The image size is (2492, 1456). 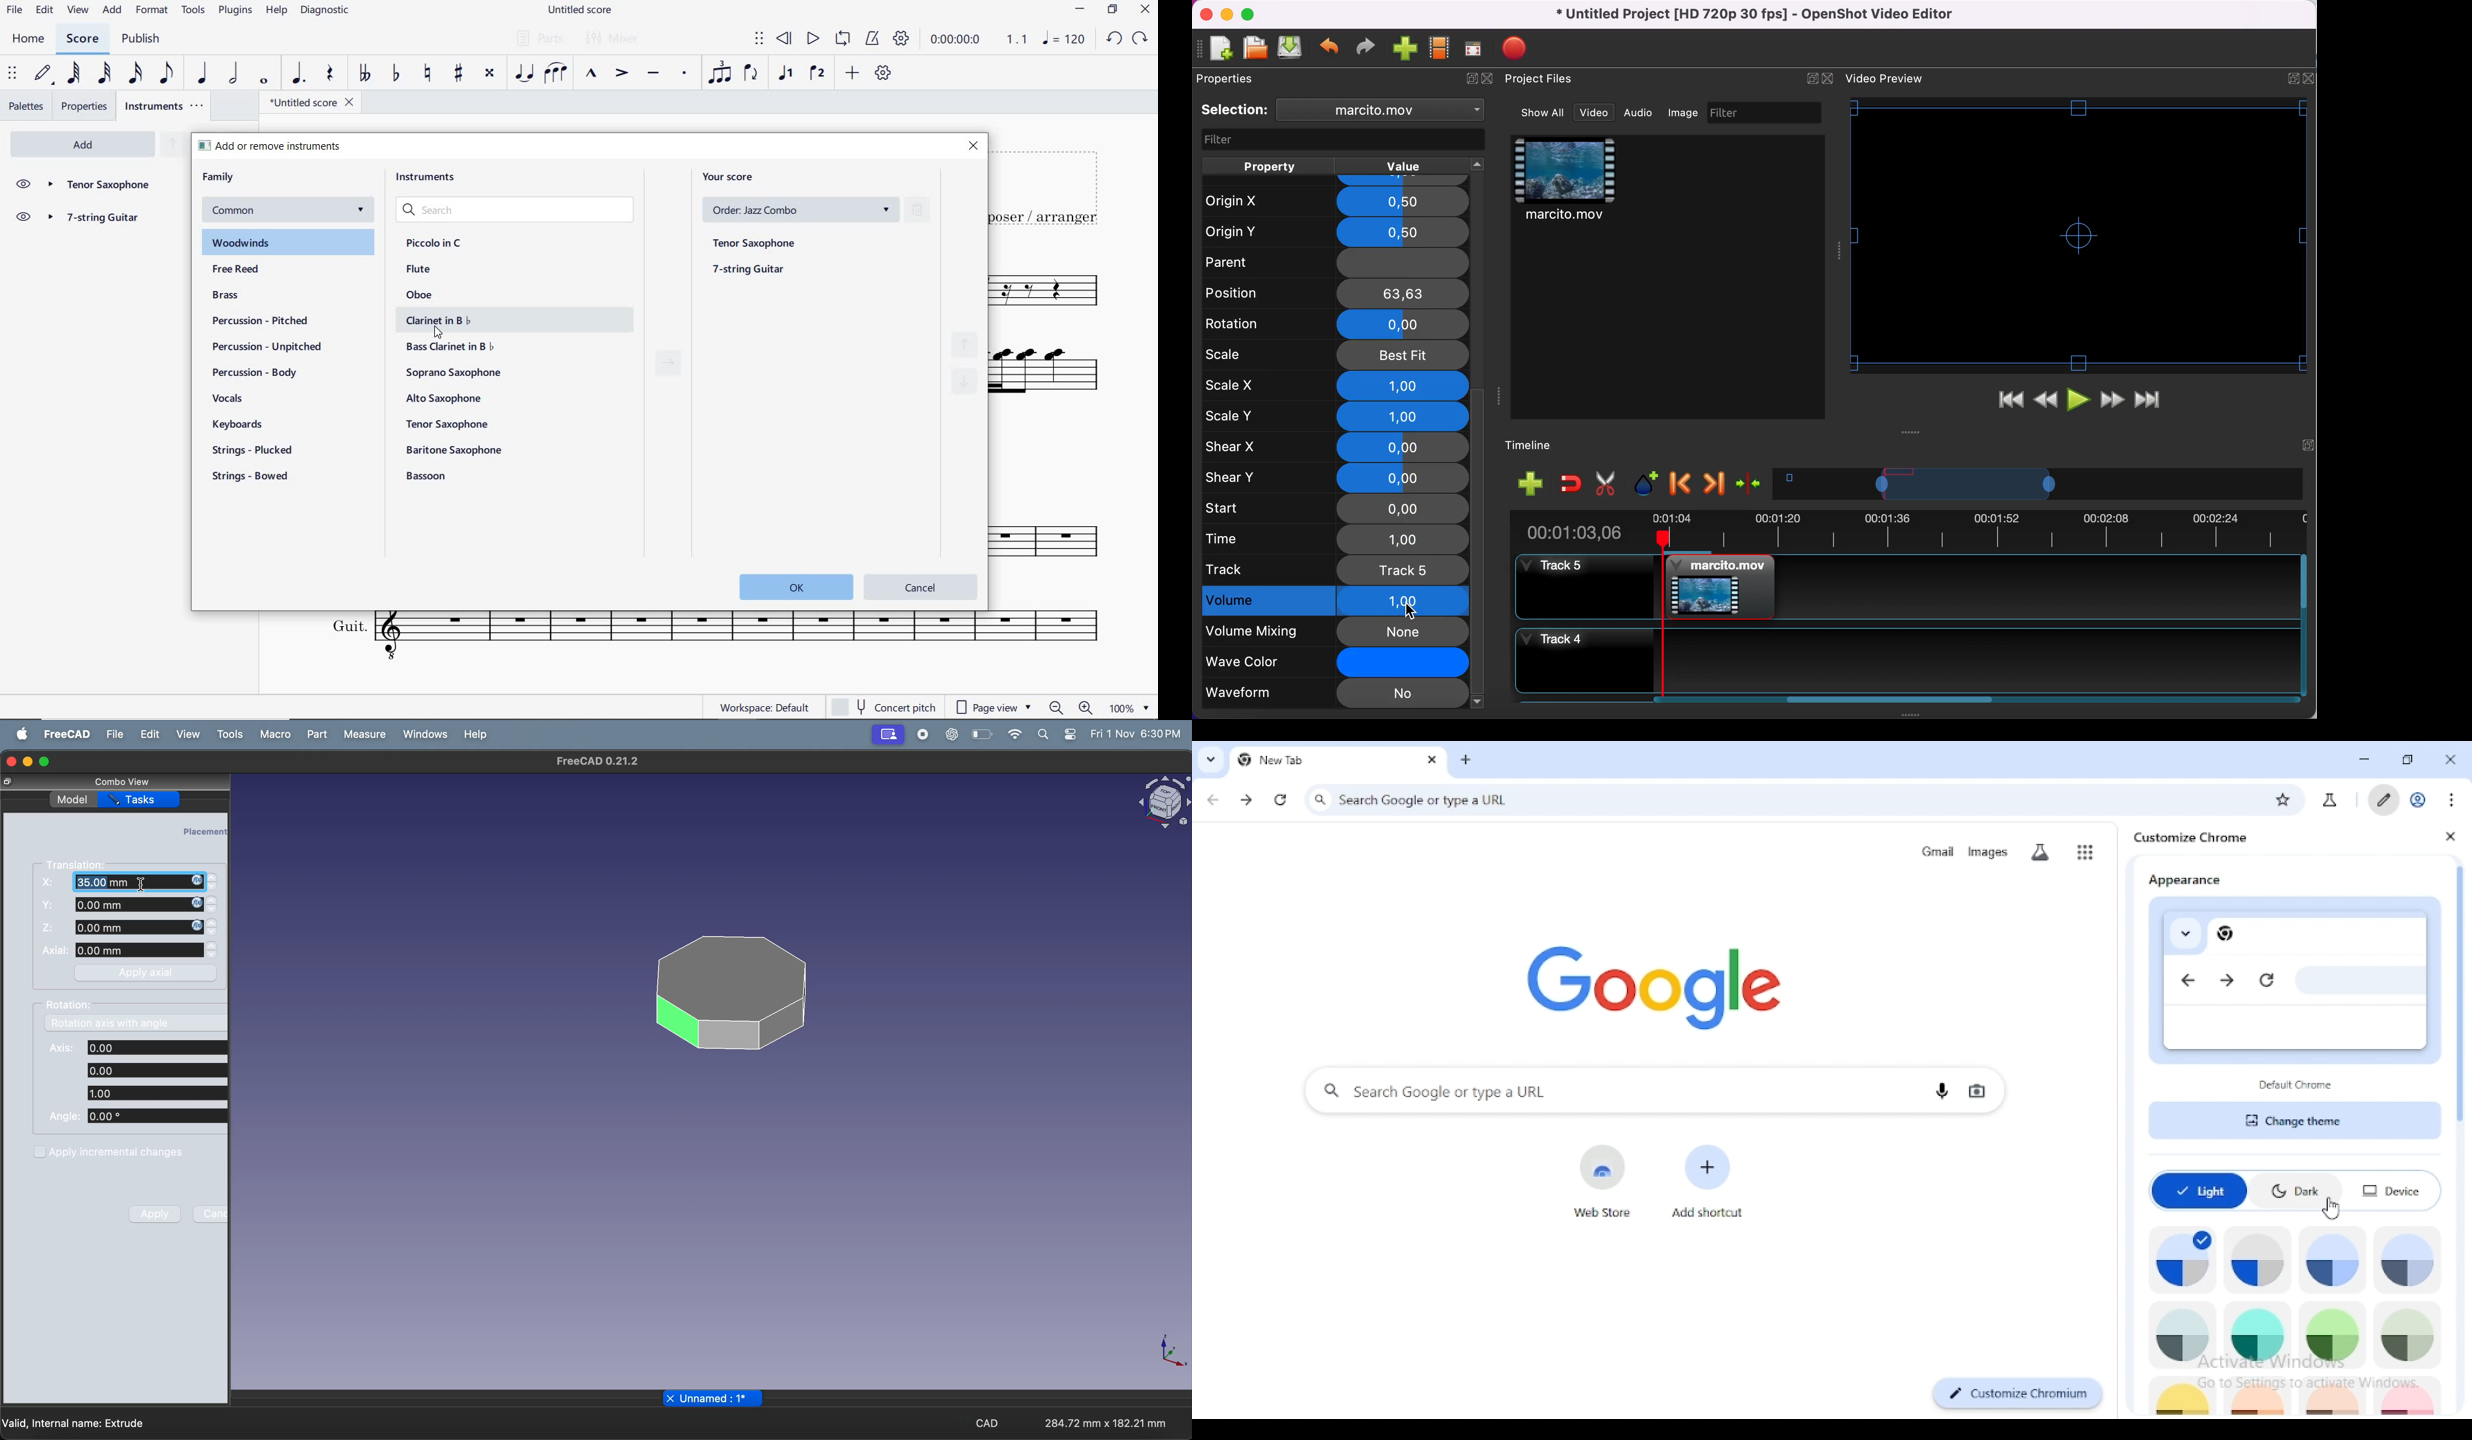 What do you see at coordinates (733, 177) in the screenshot?
I see `your score` at bounding box center [733, 177].